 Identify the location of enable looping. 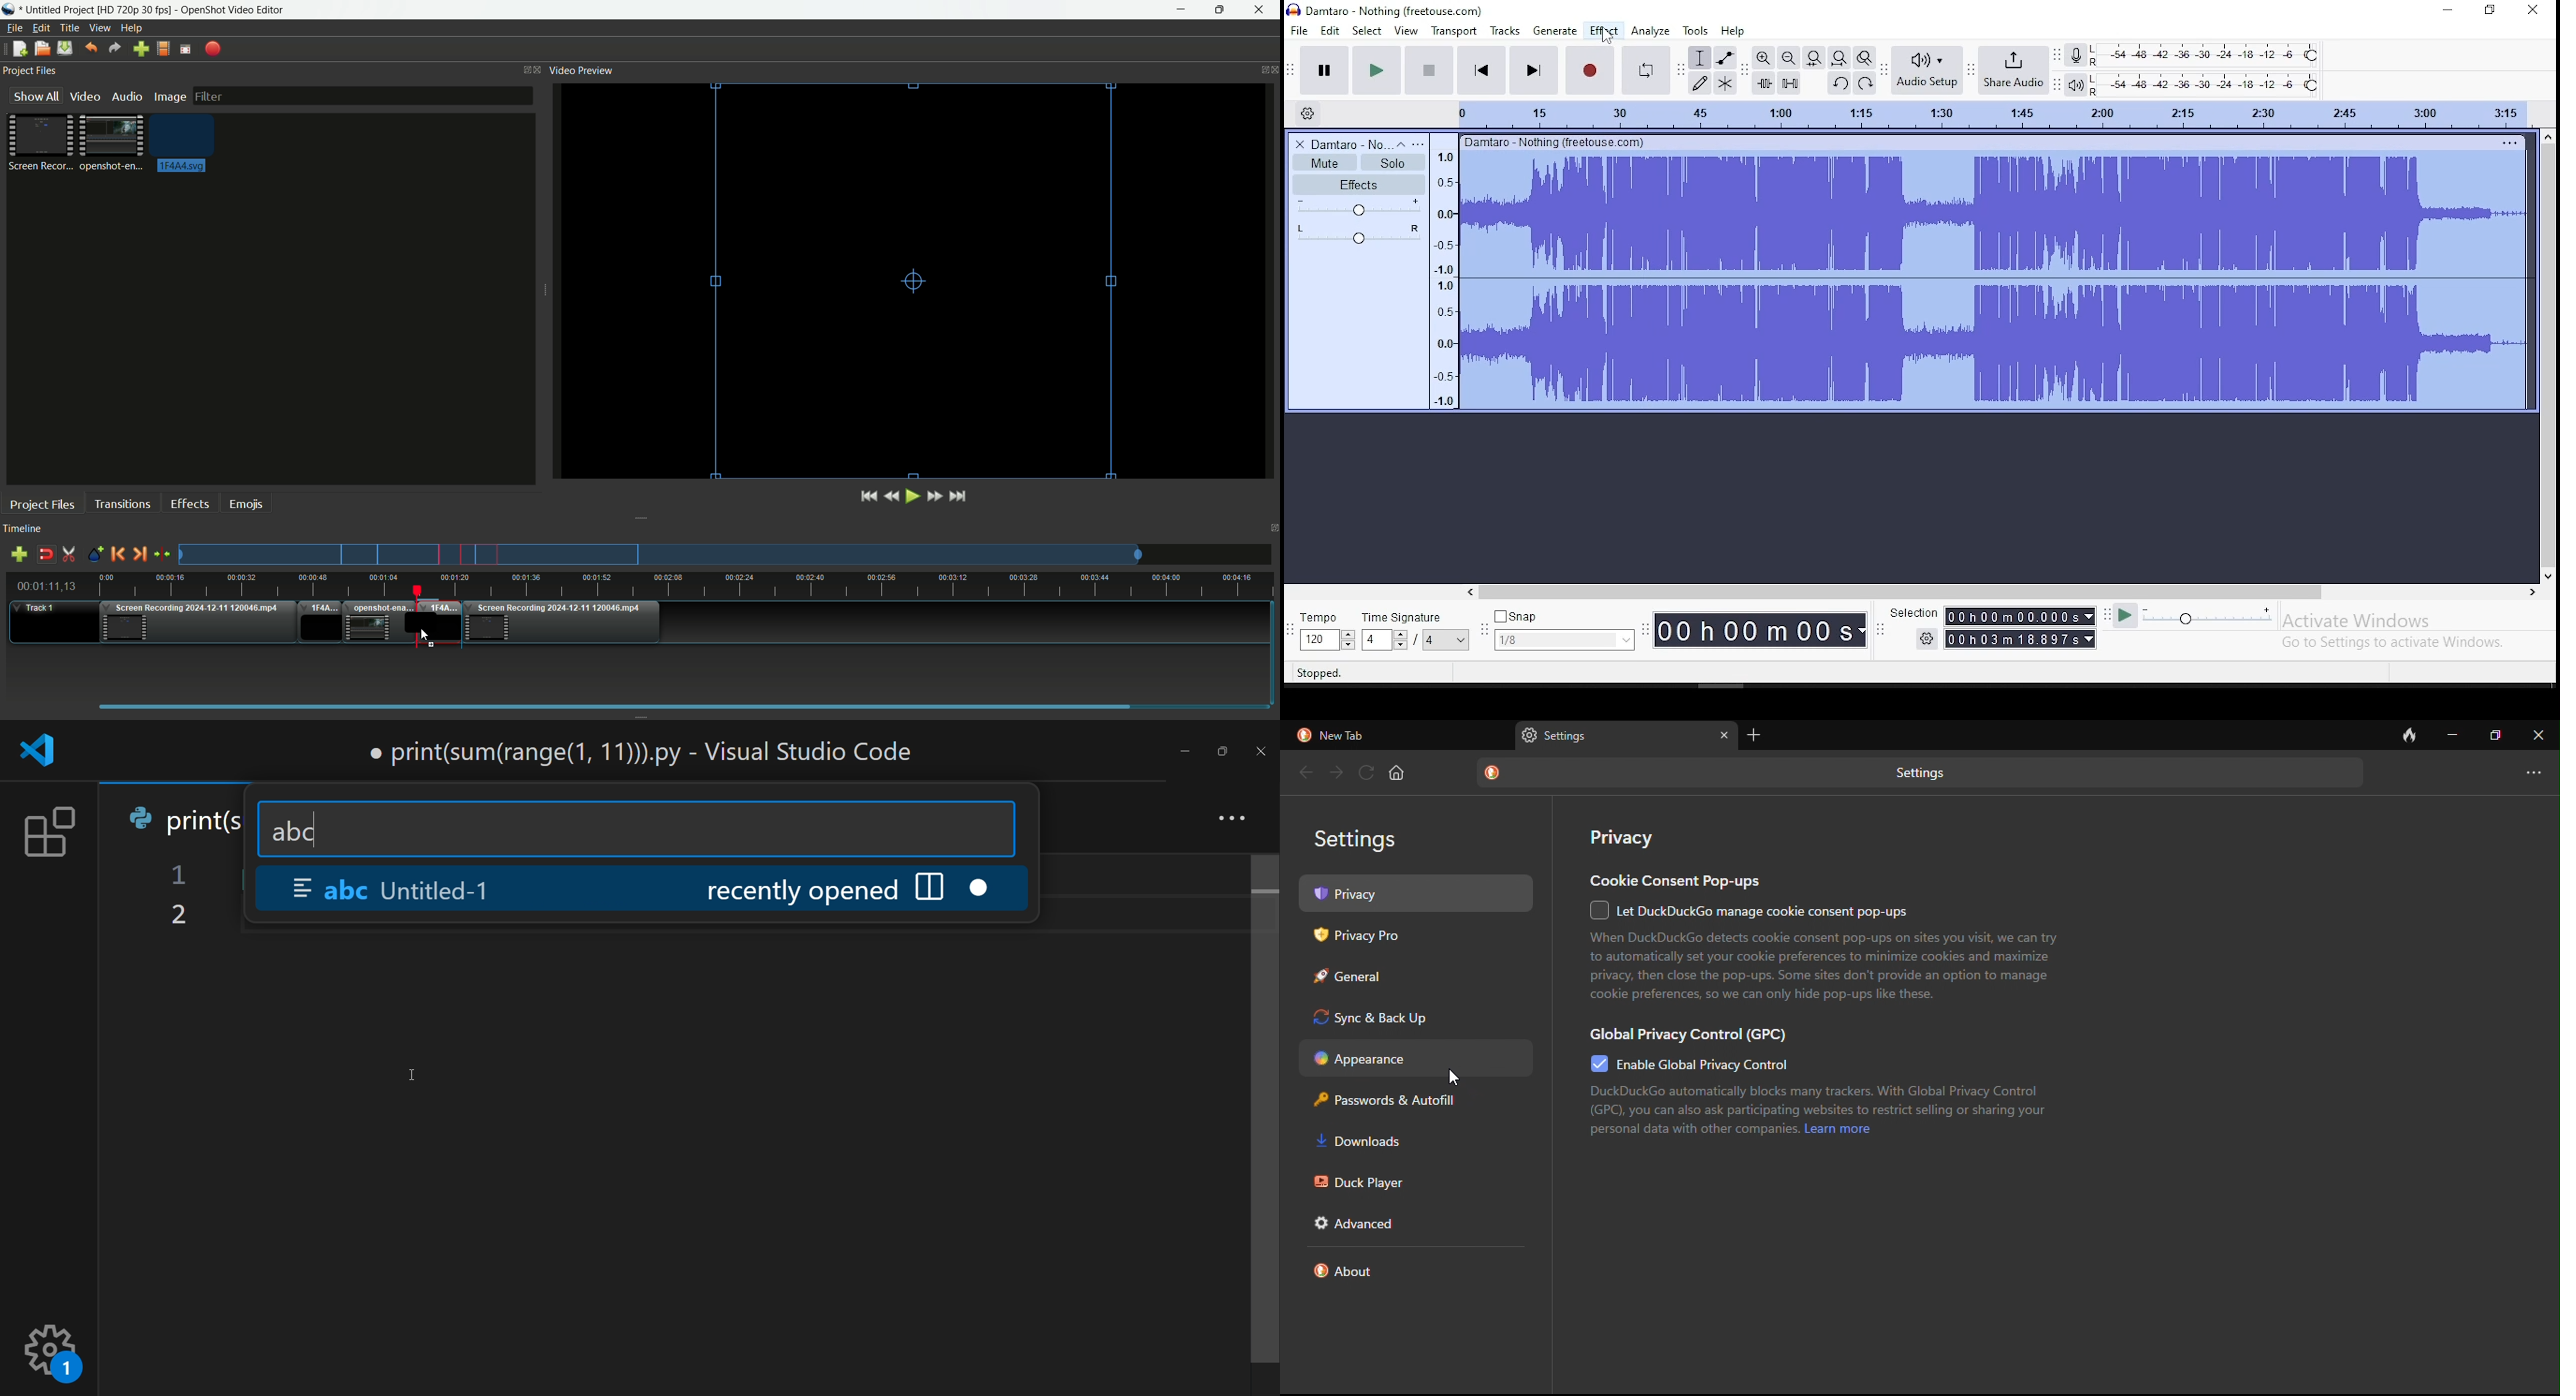
(1644, 71).